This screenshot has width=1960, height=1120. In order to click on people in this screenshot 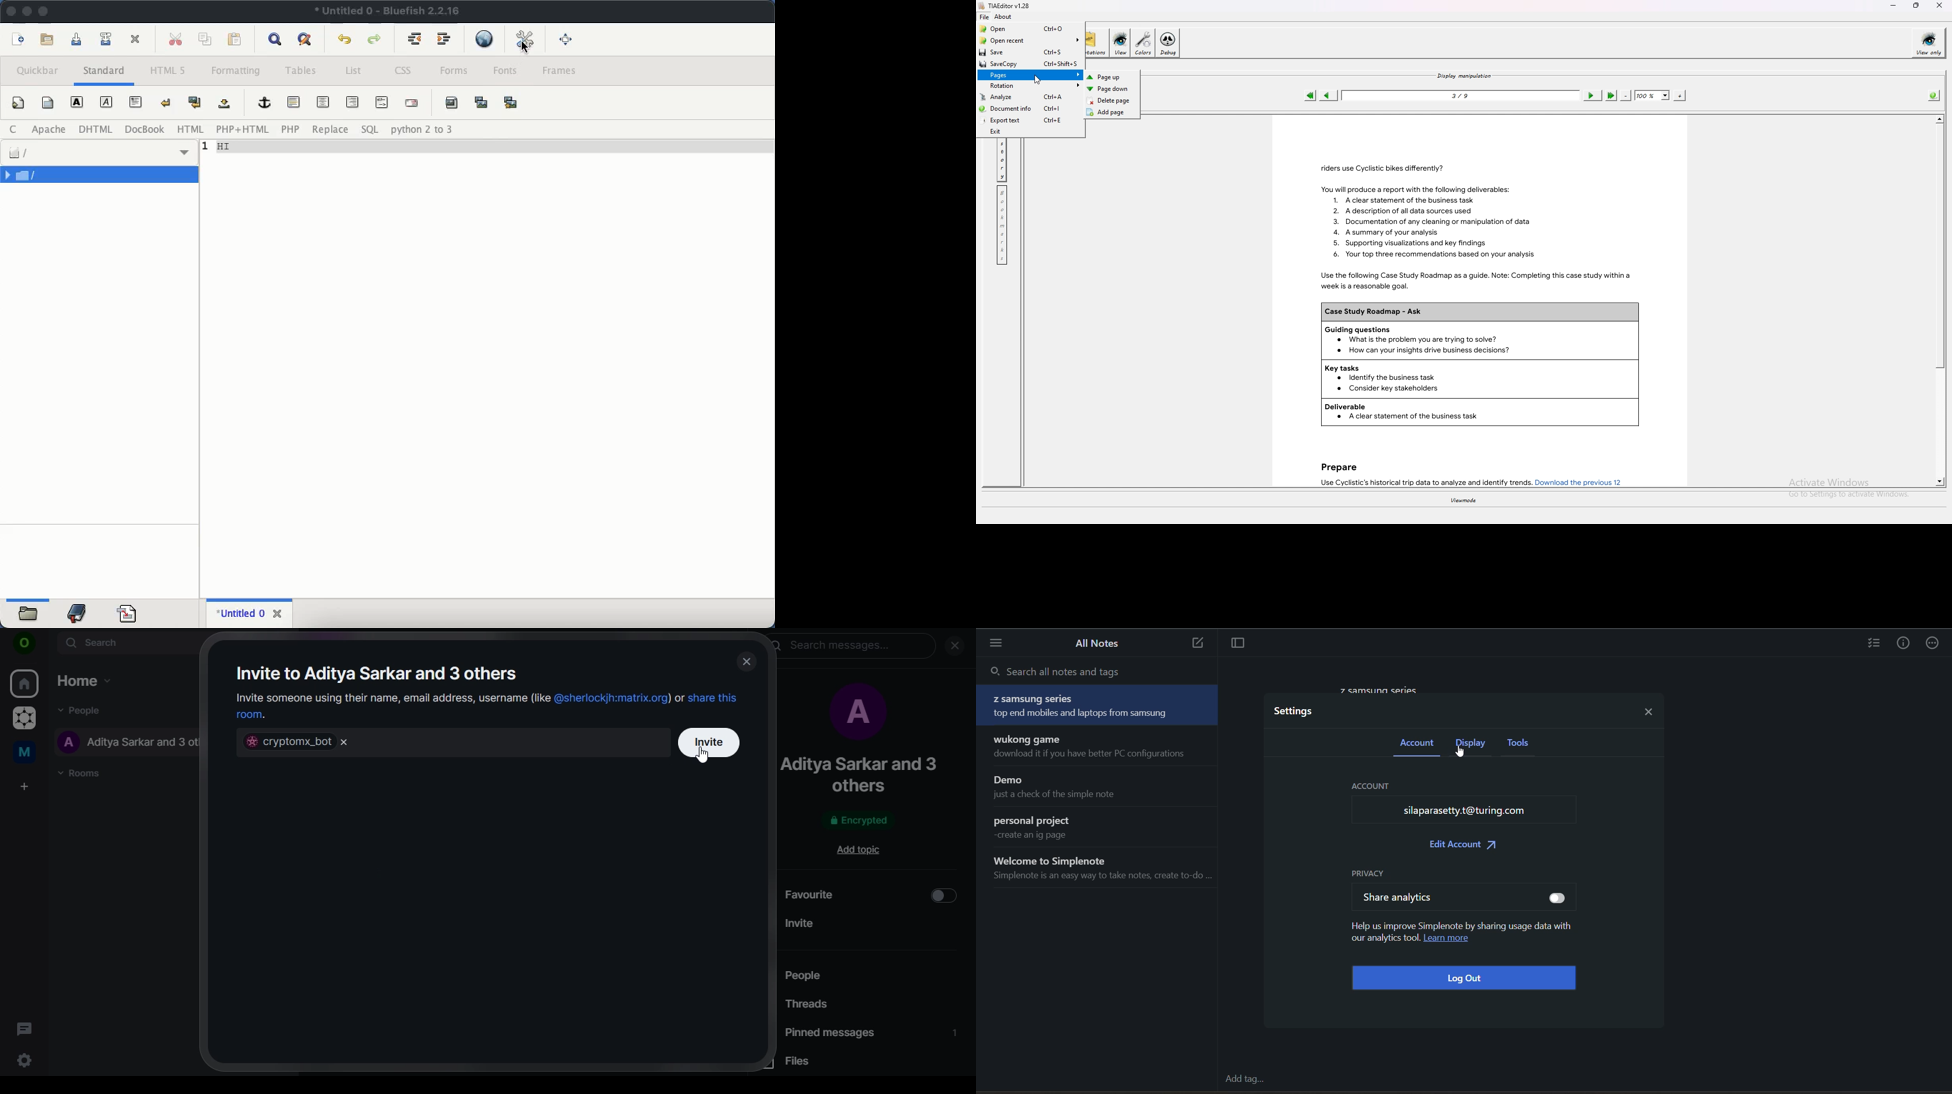, I will do `click(81, 712)`.